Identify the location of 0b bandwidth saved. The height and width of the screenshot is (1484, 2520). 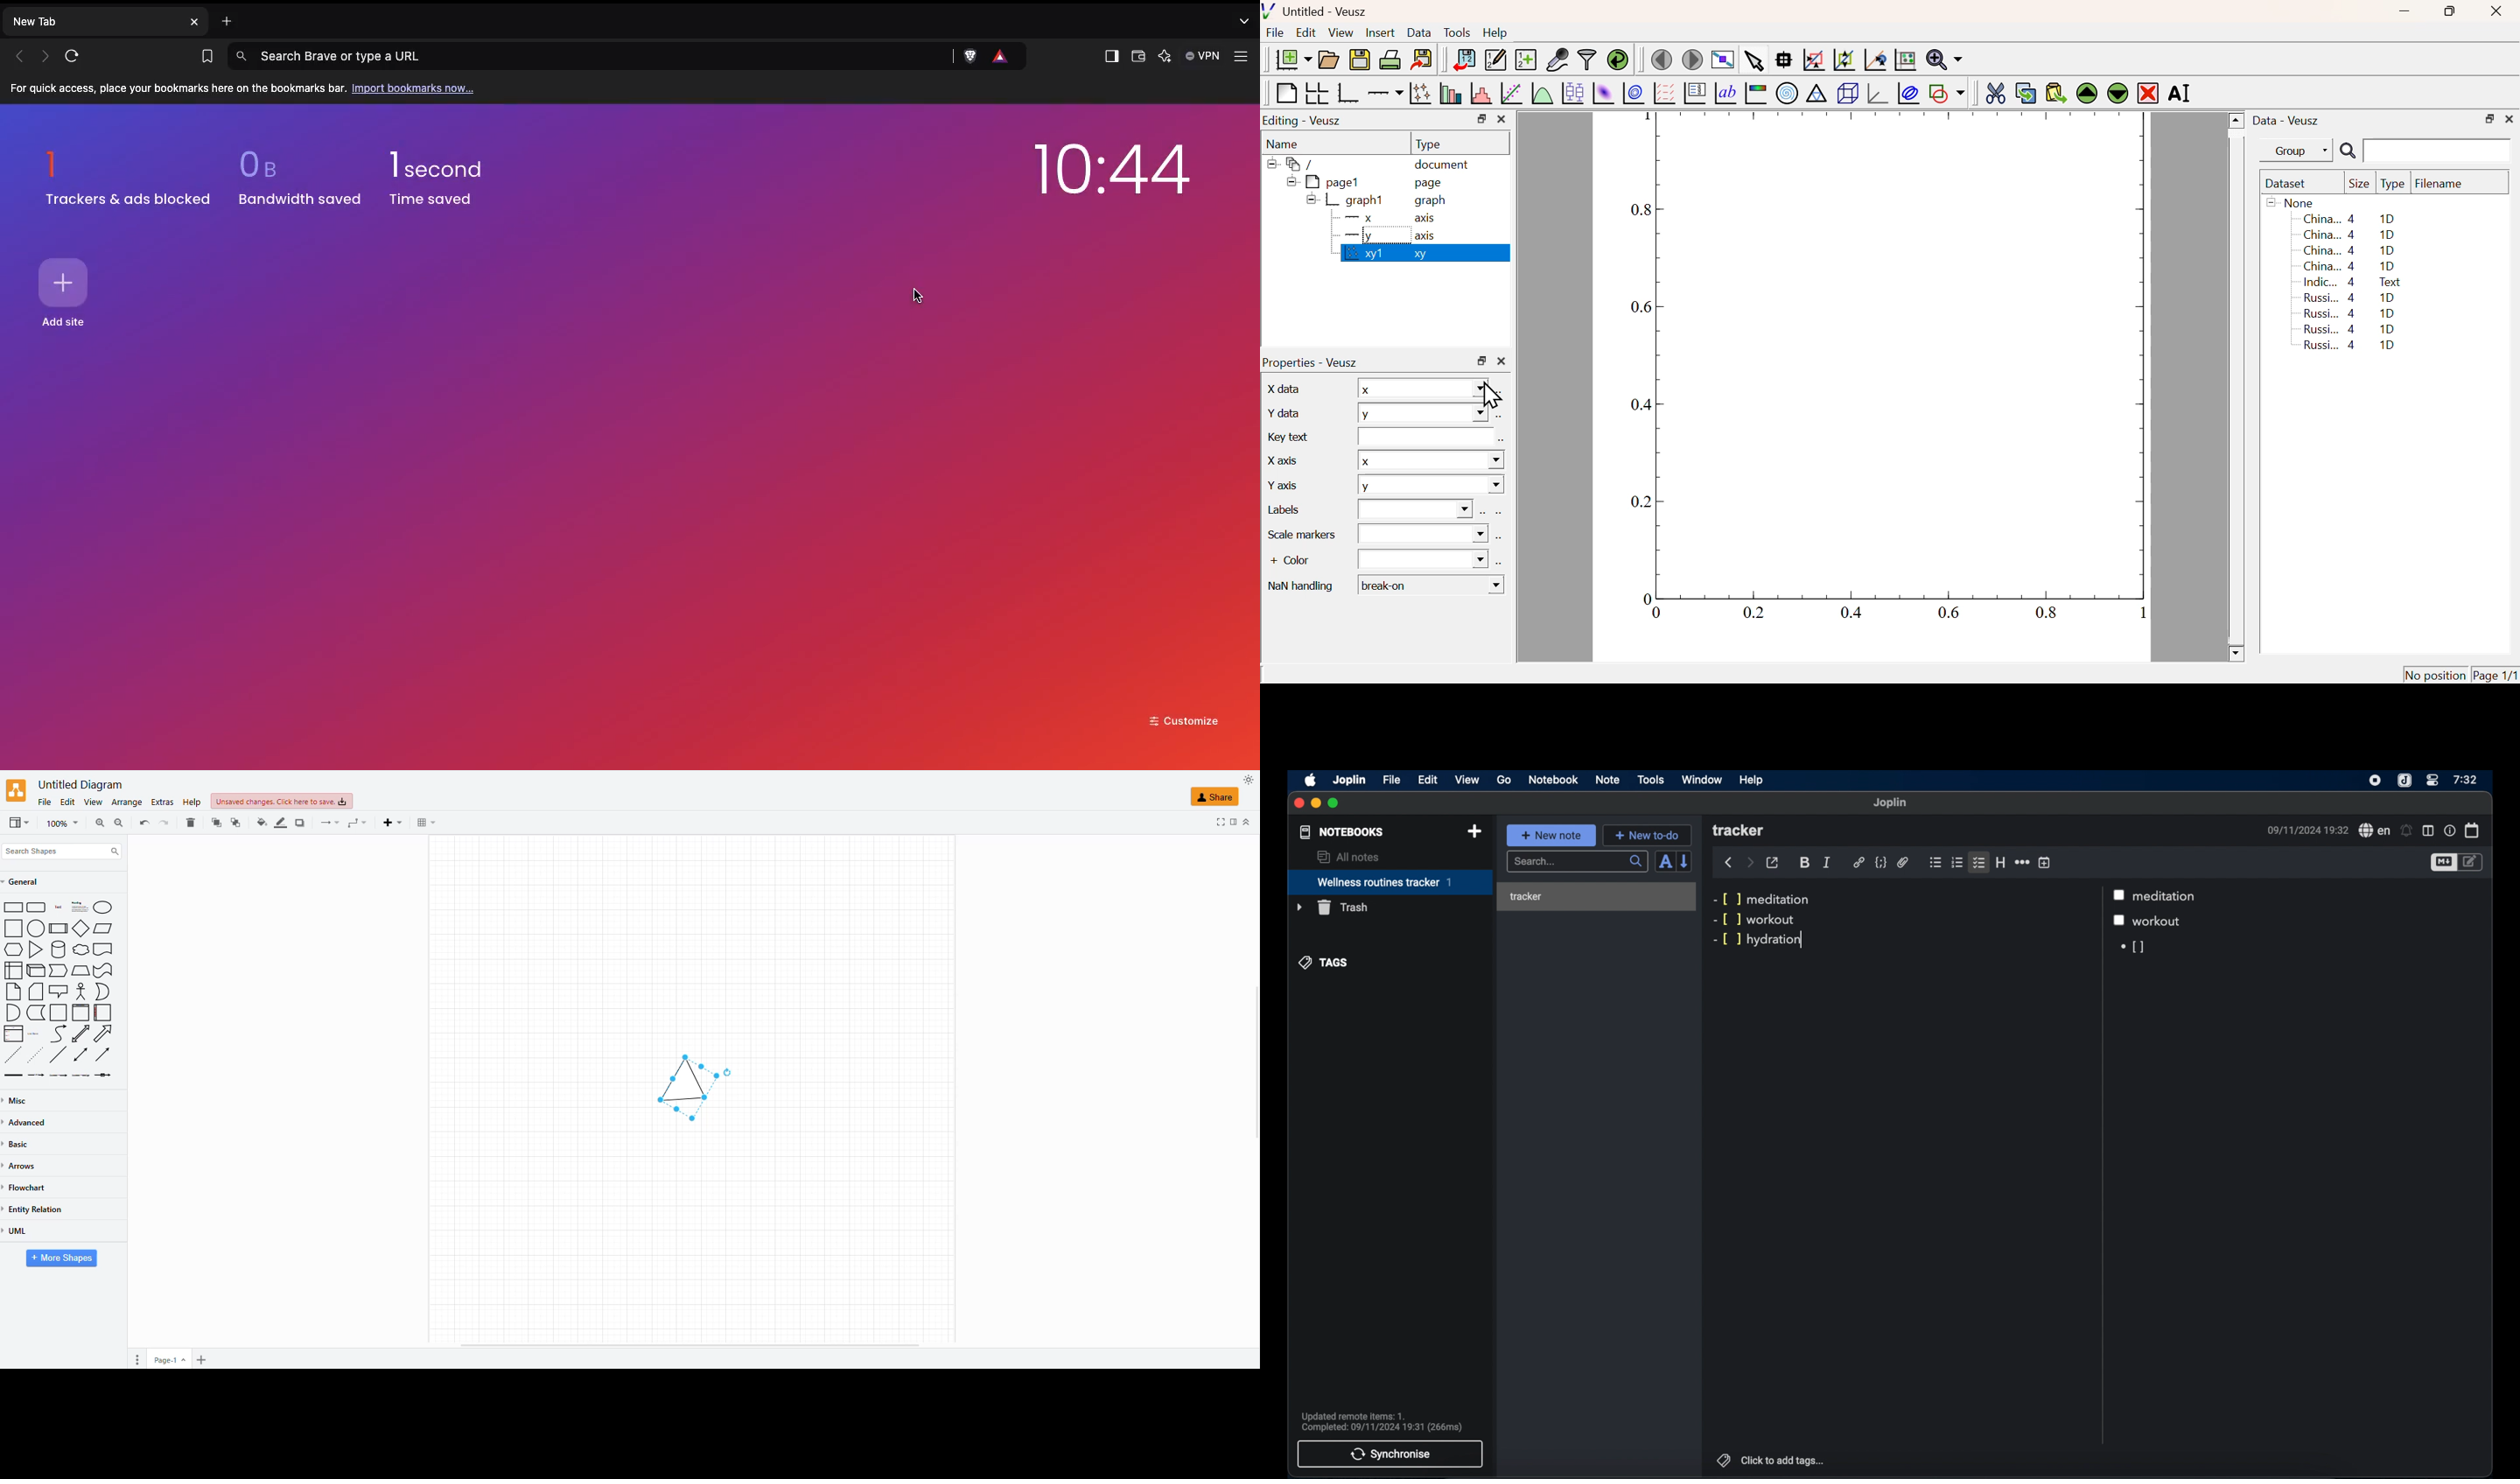
(295, 182).